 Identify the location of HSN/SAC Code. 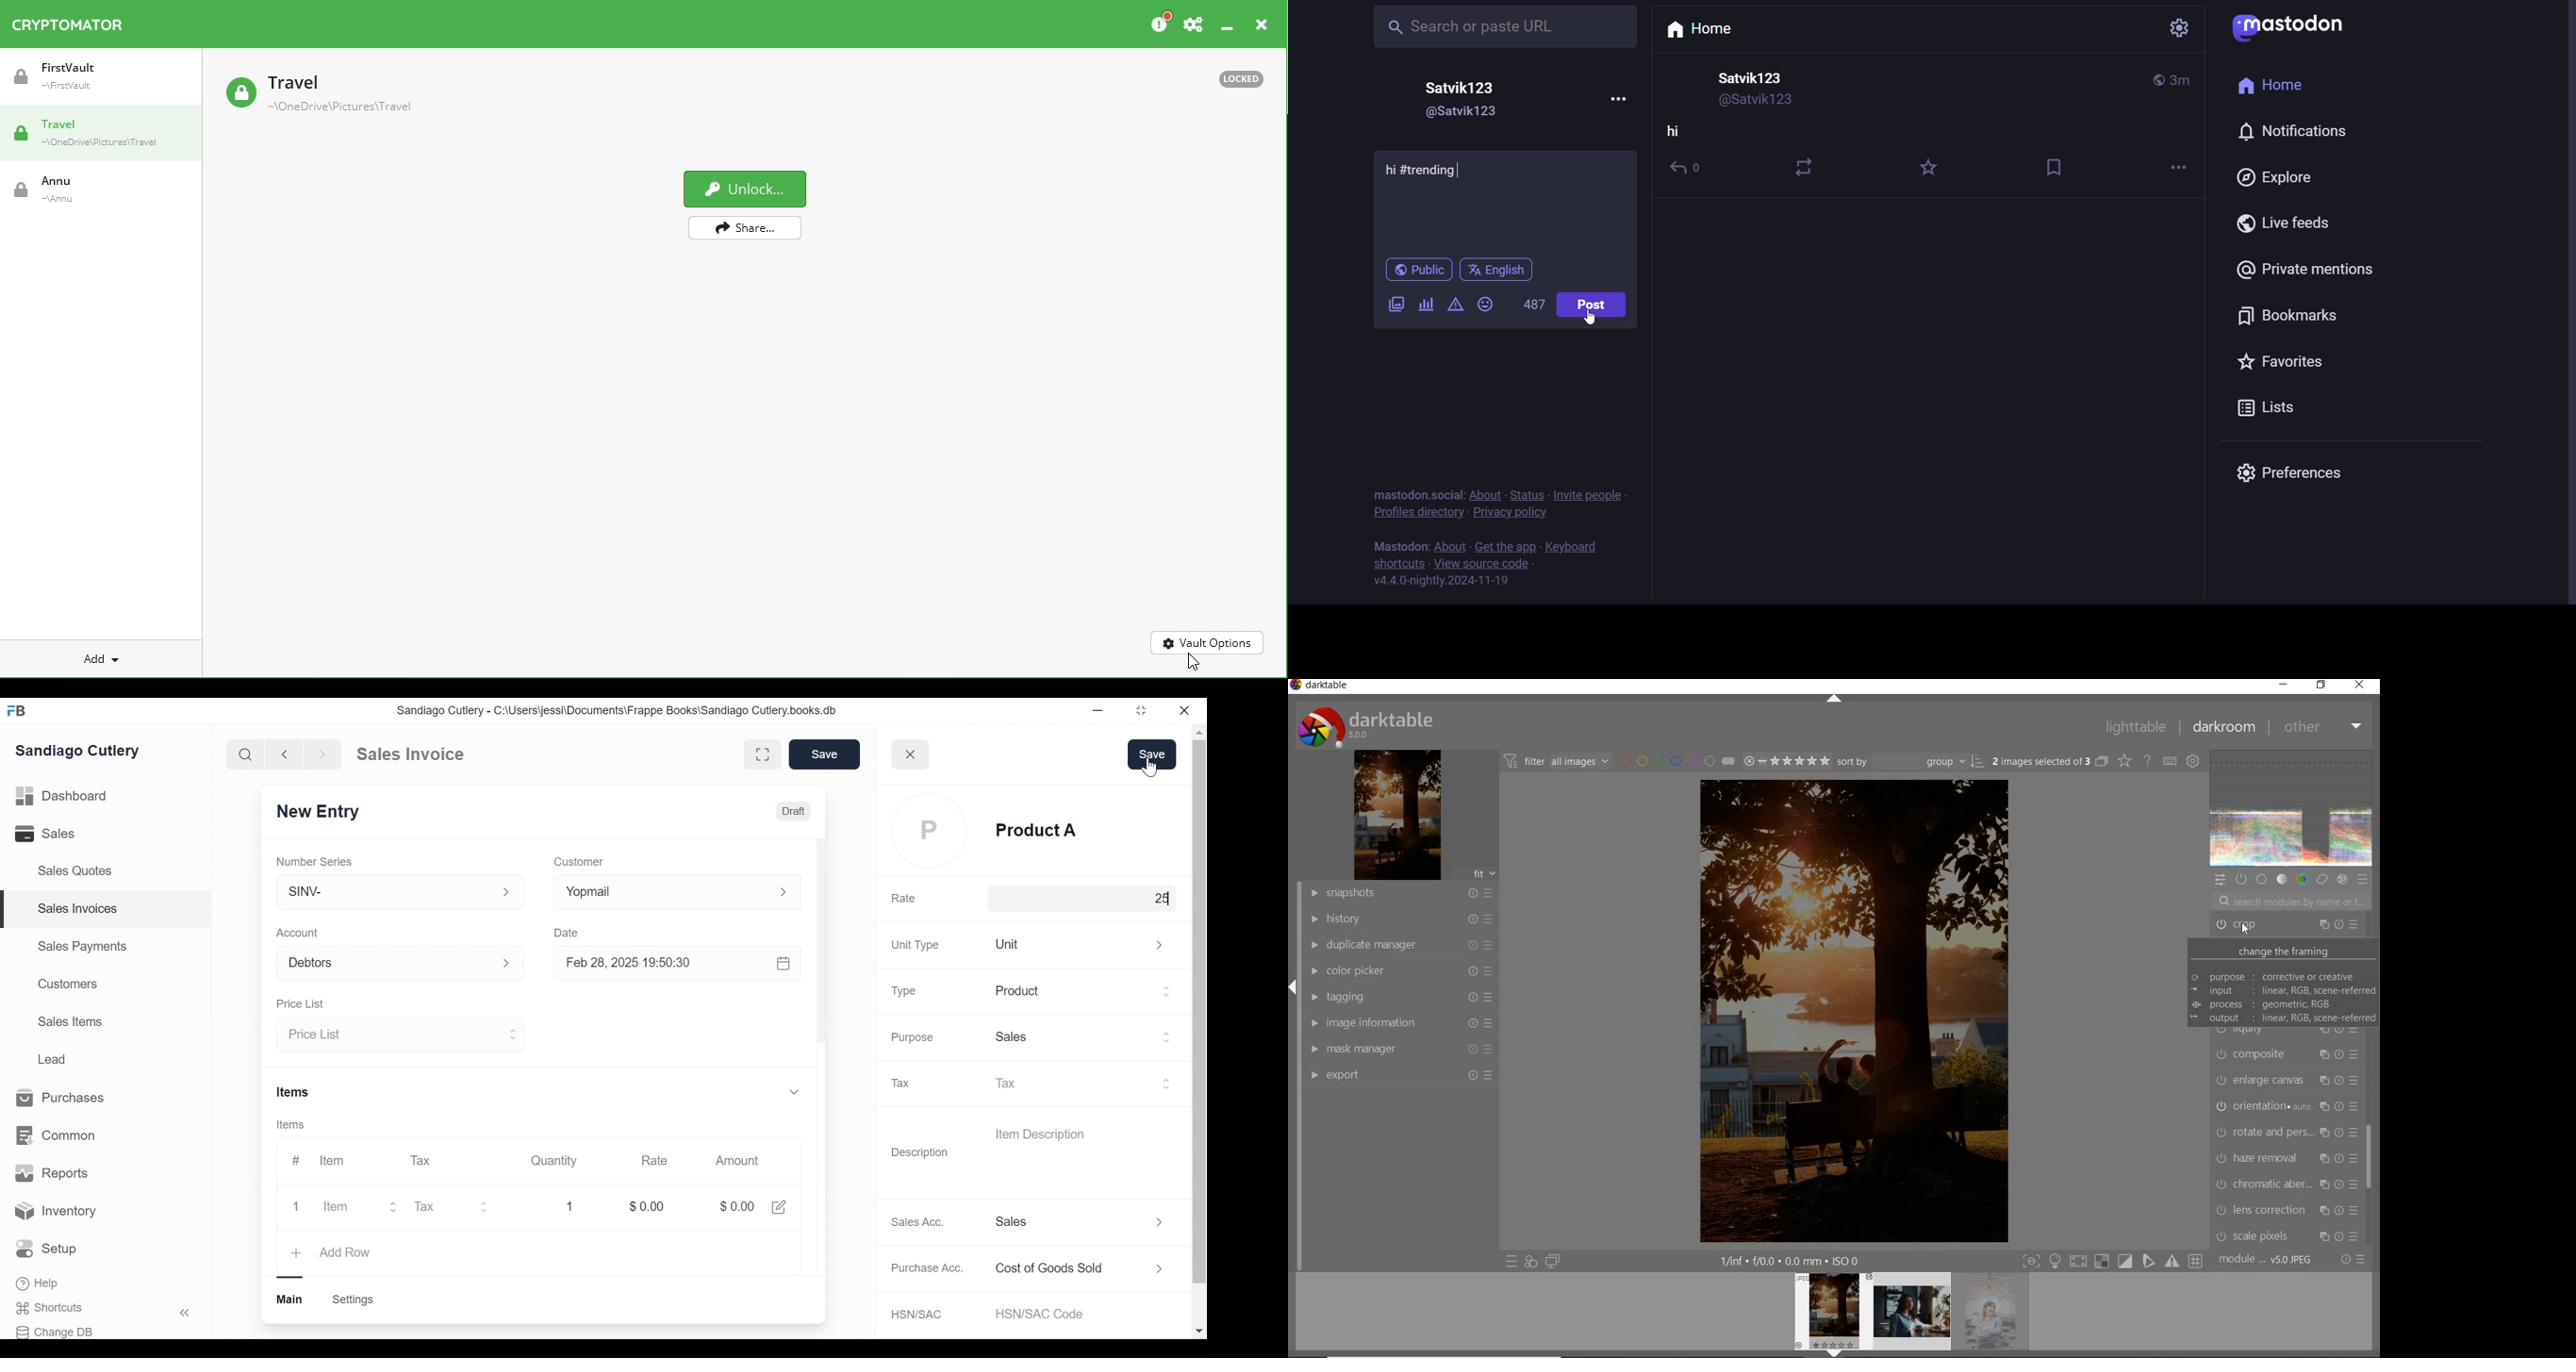
(1046, 1313).